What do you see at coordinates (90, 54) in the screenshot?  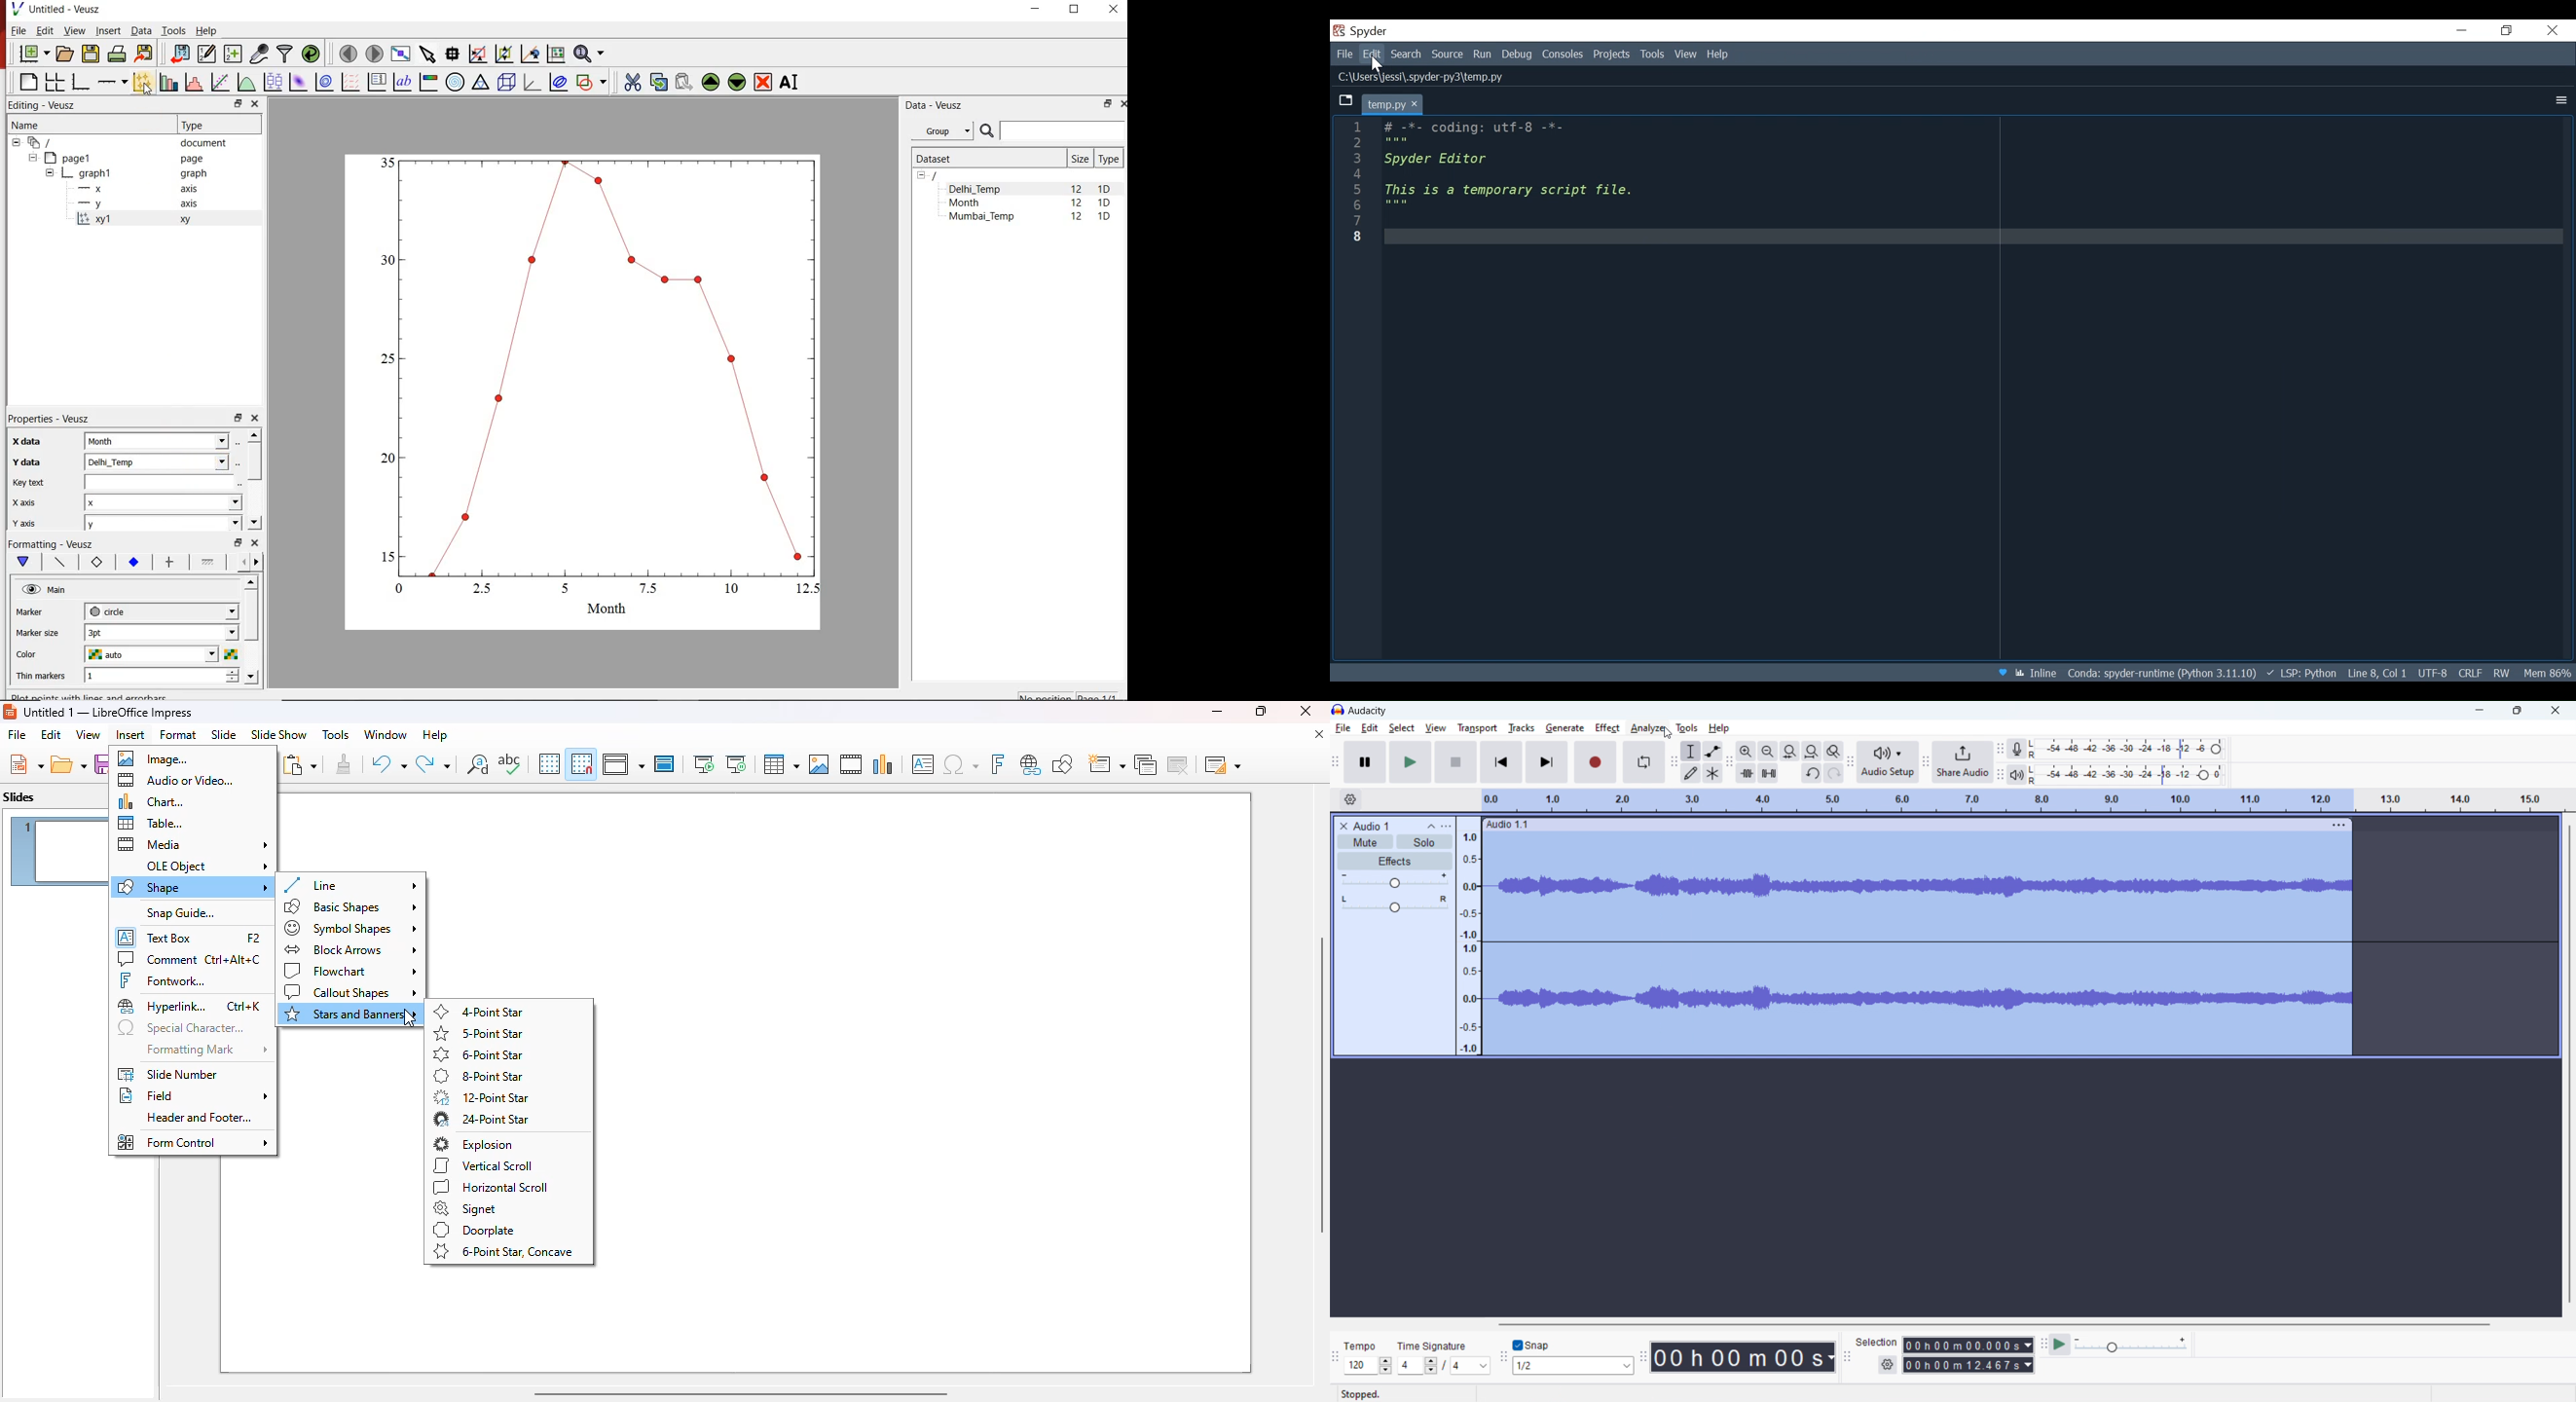 I see `save the document` at bounding box center [90, 54].